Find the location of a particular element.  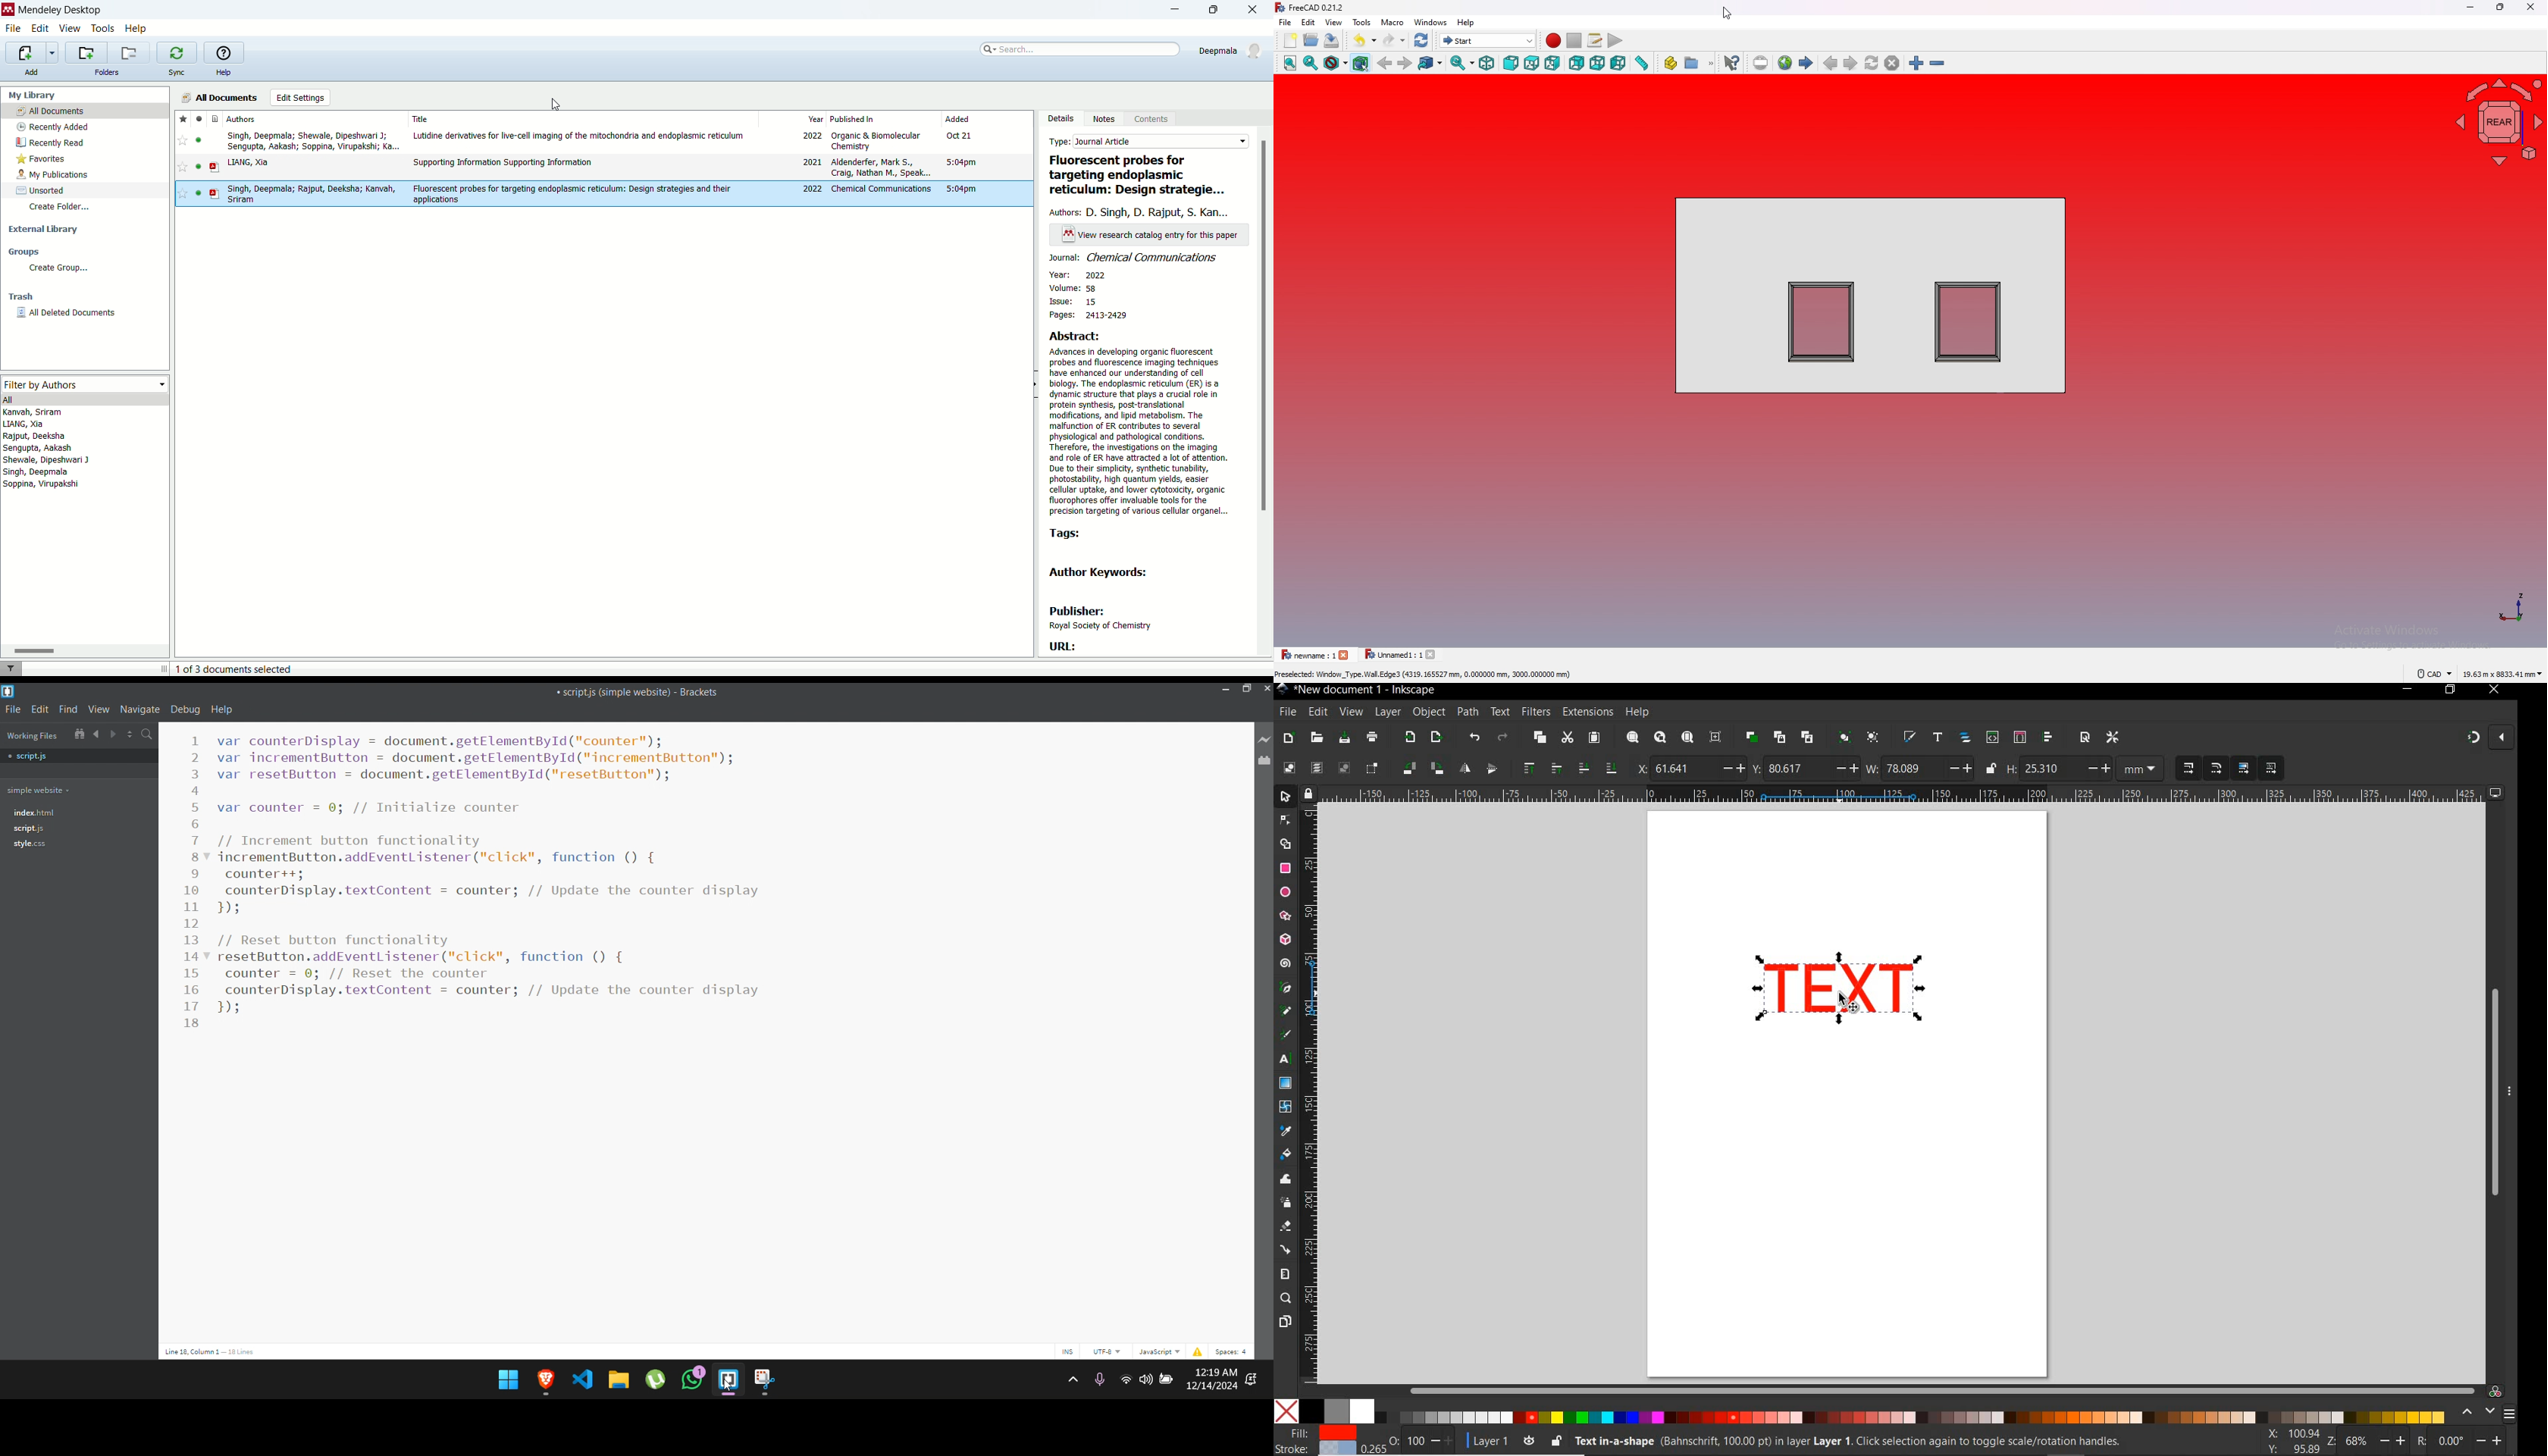

file explorer is located at coordinates (618, 1378).